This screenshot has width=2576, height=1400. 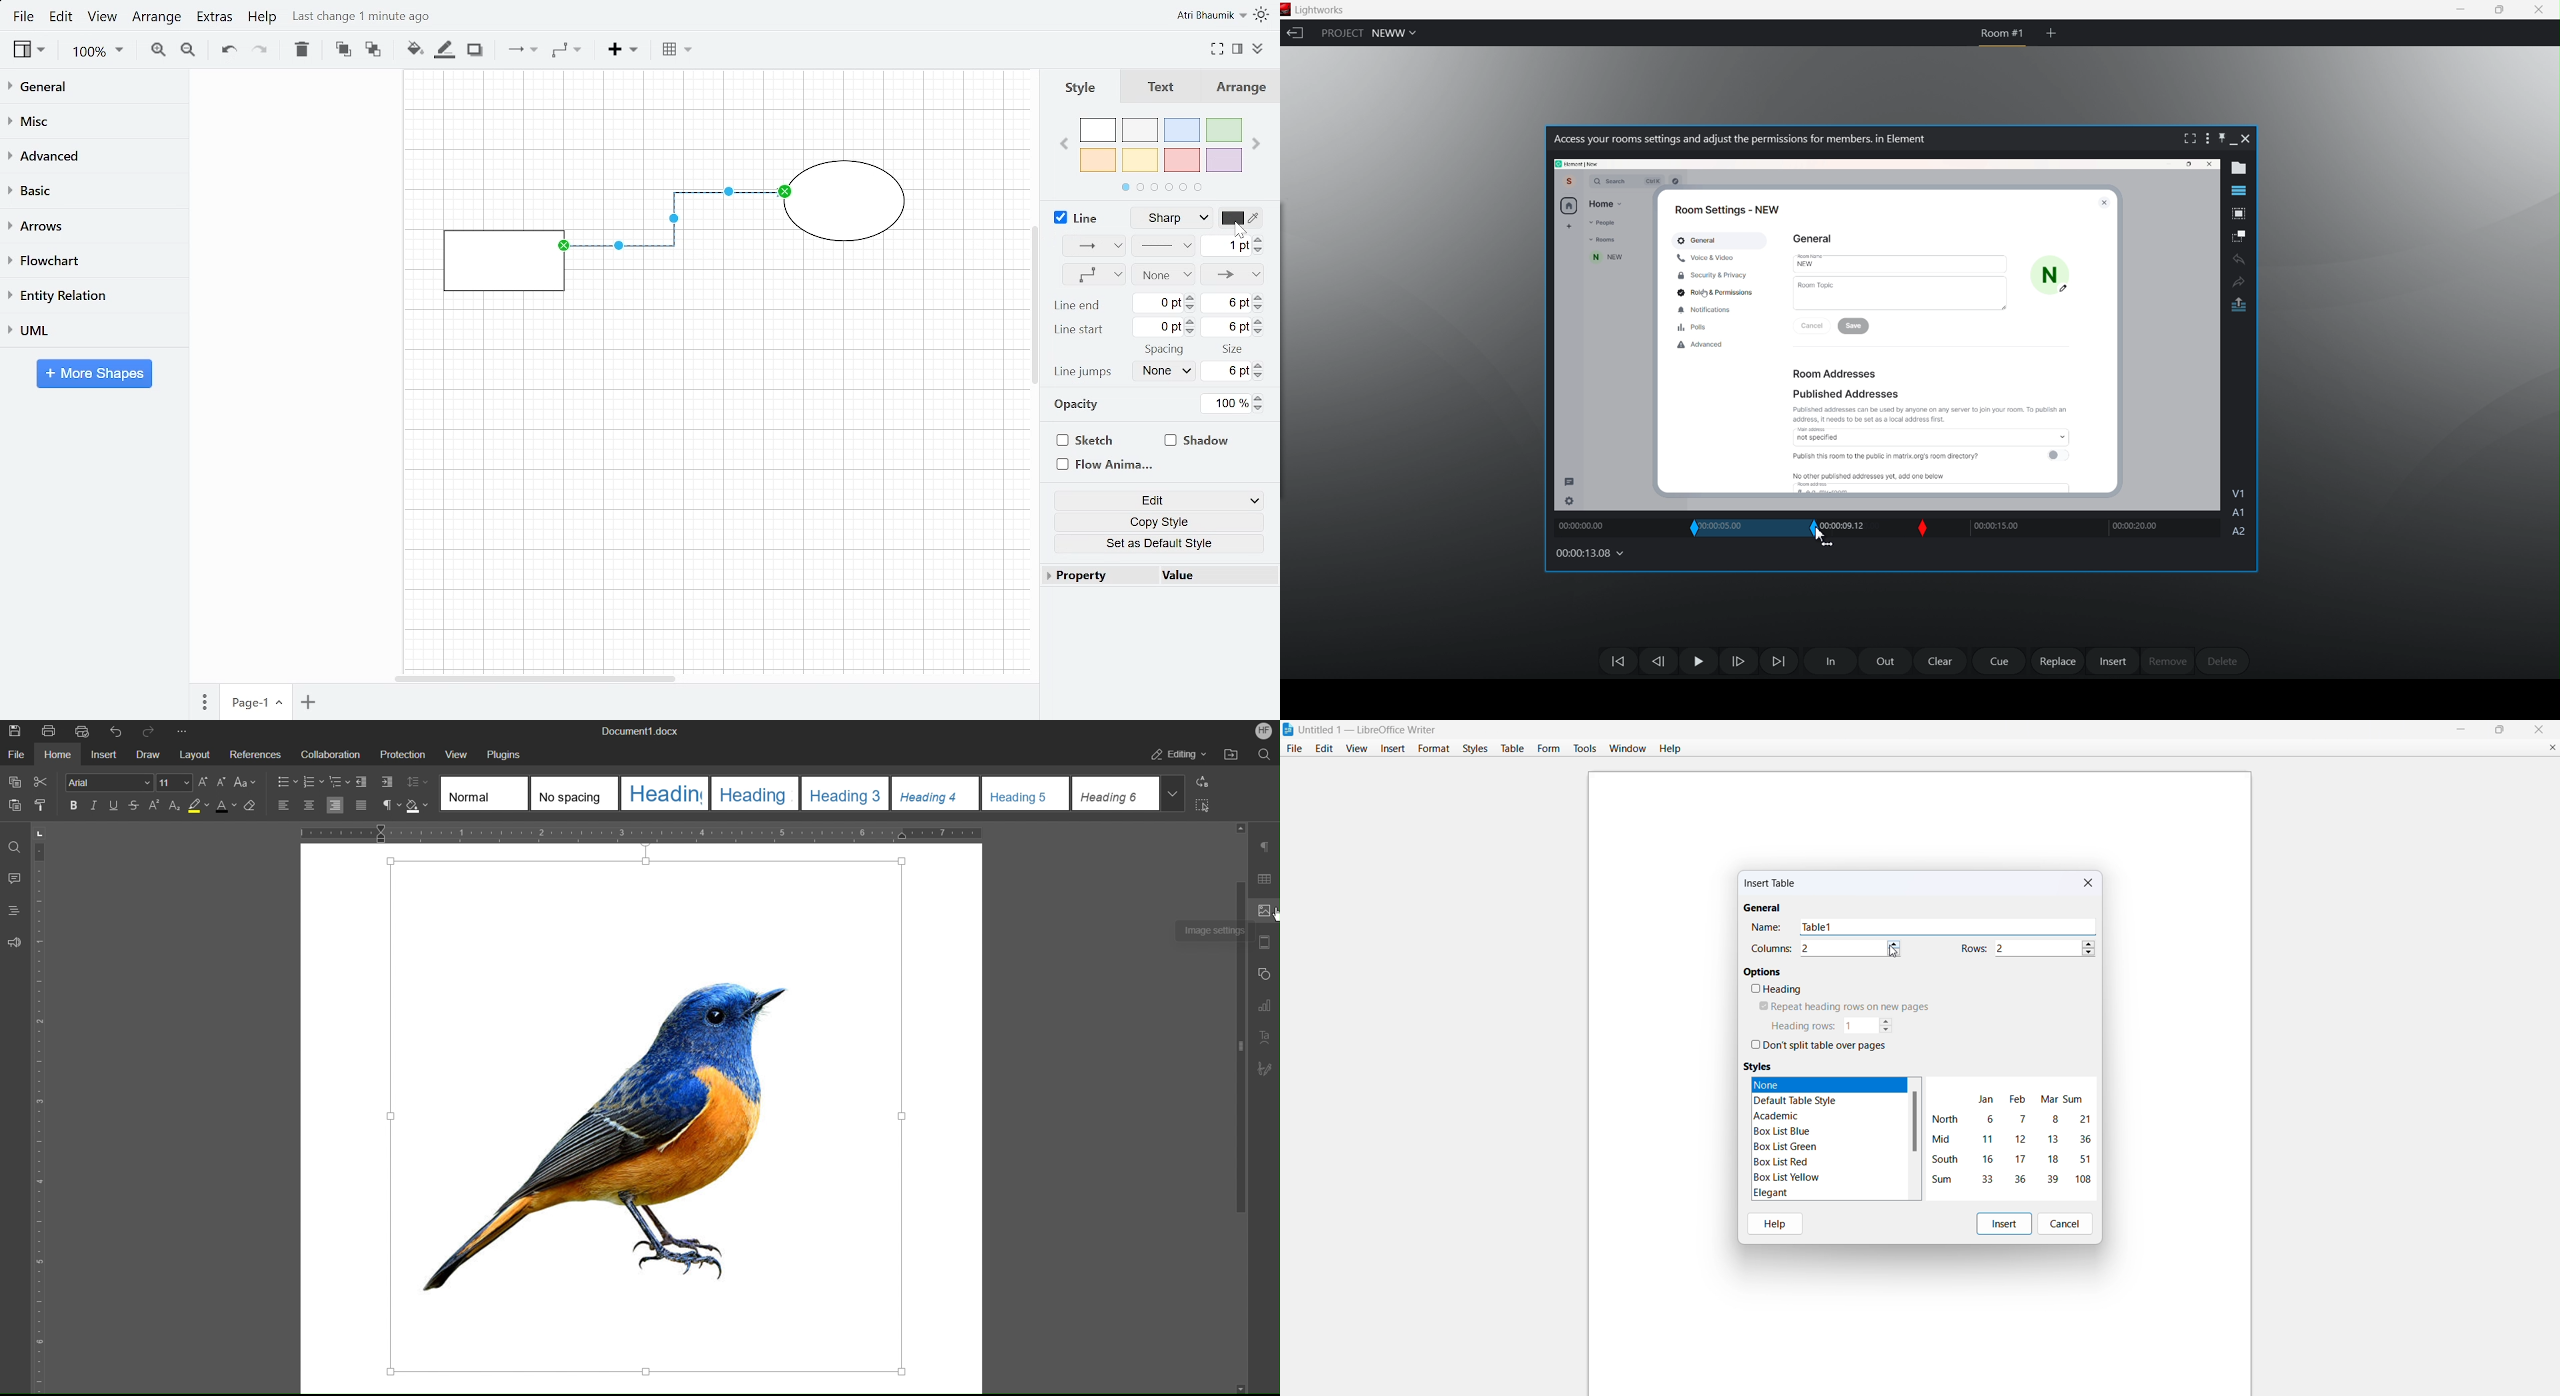 I want to click on Shadow, so click(x=474, y=50).